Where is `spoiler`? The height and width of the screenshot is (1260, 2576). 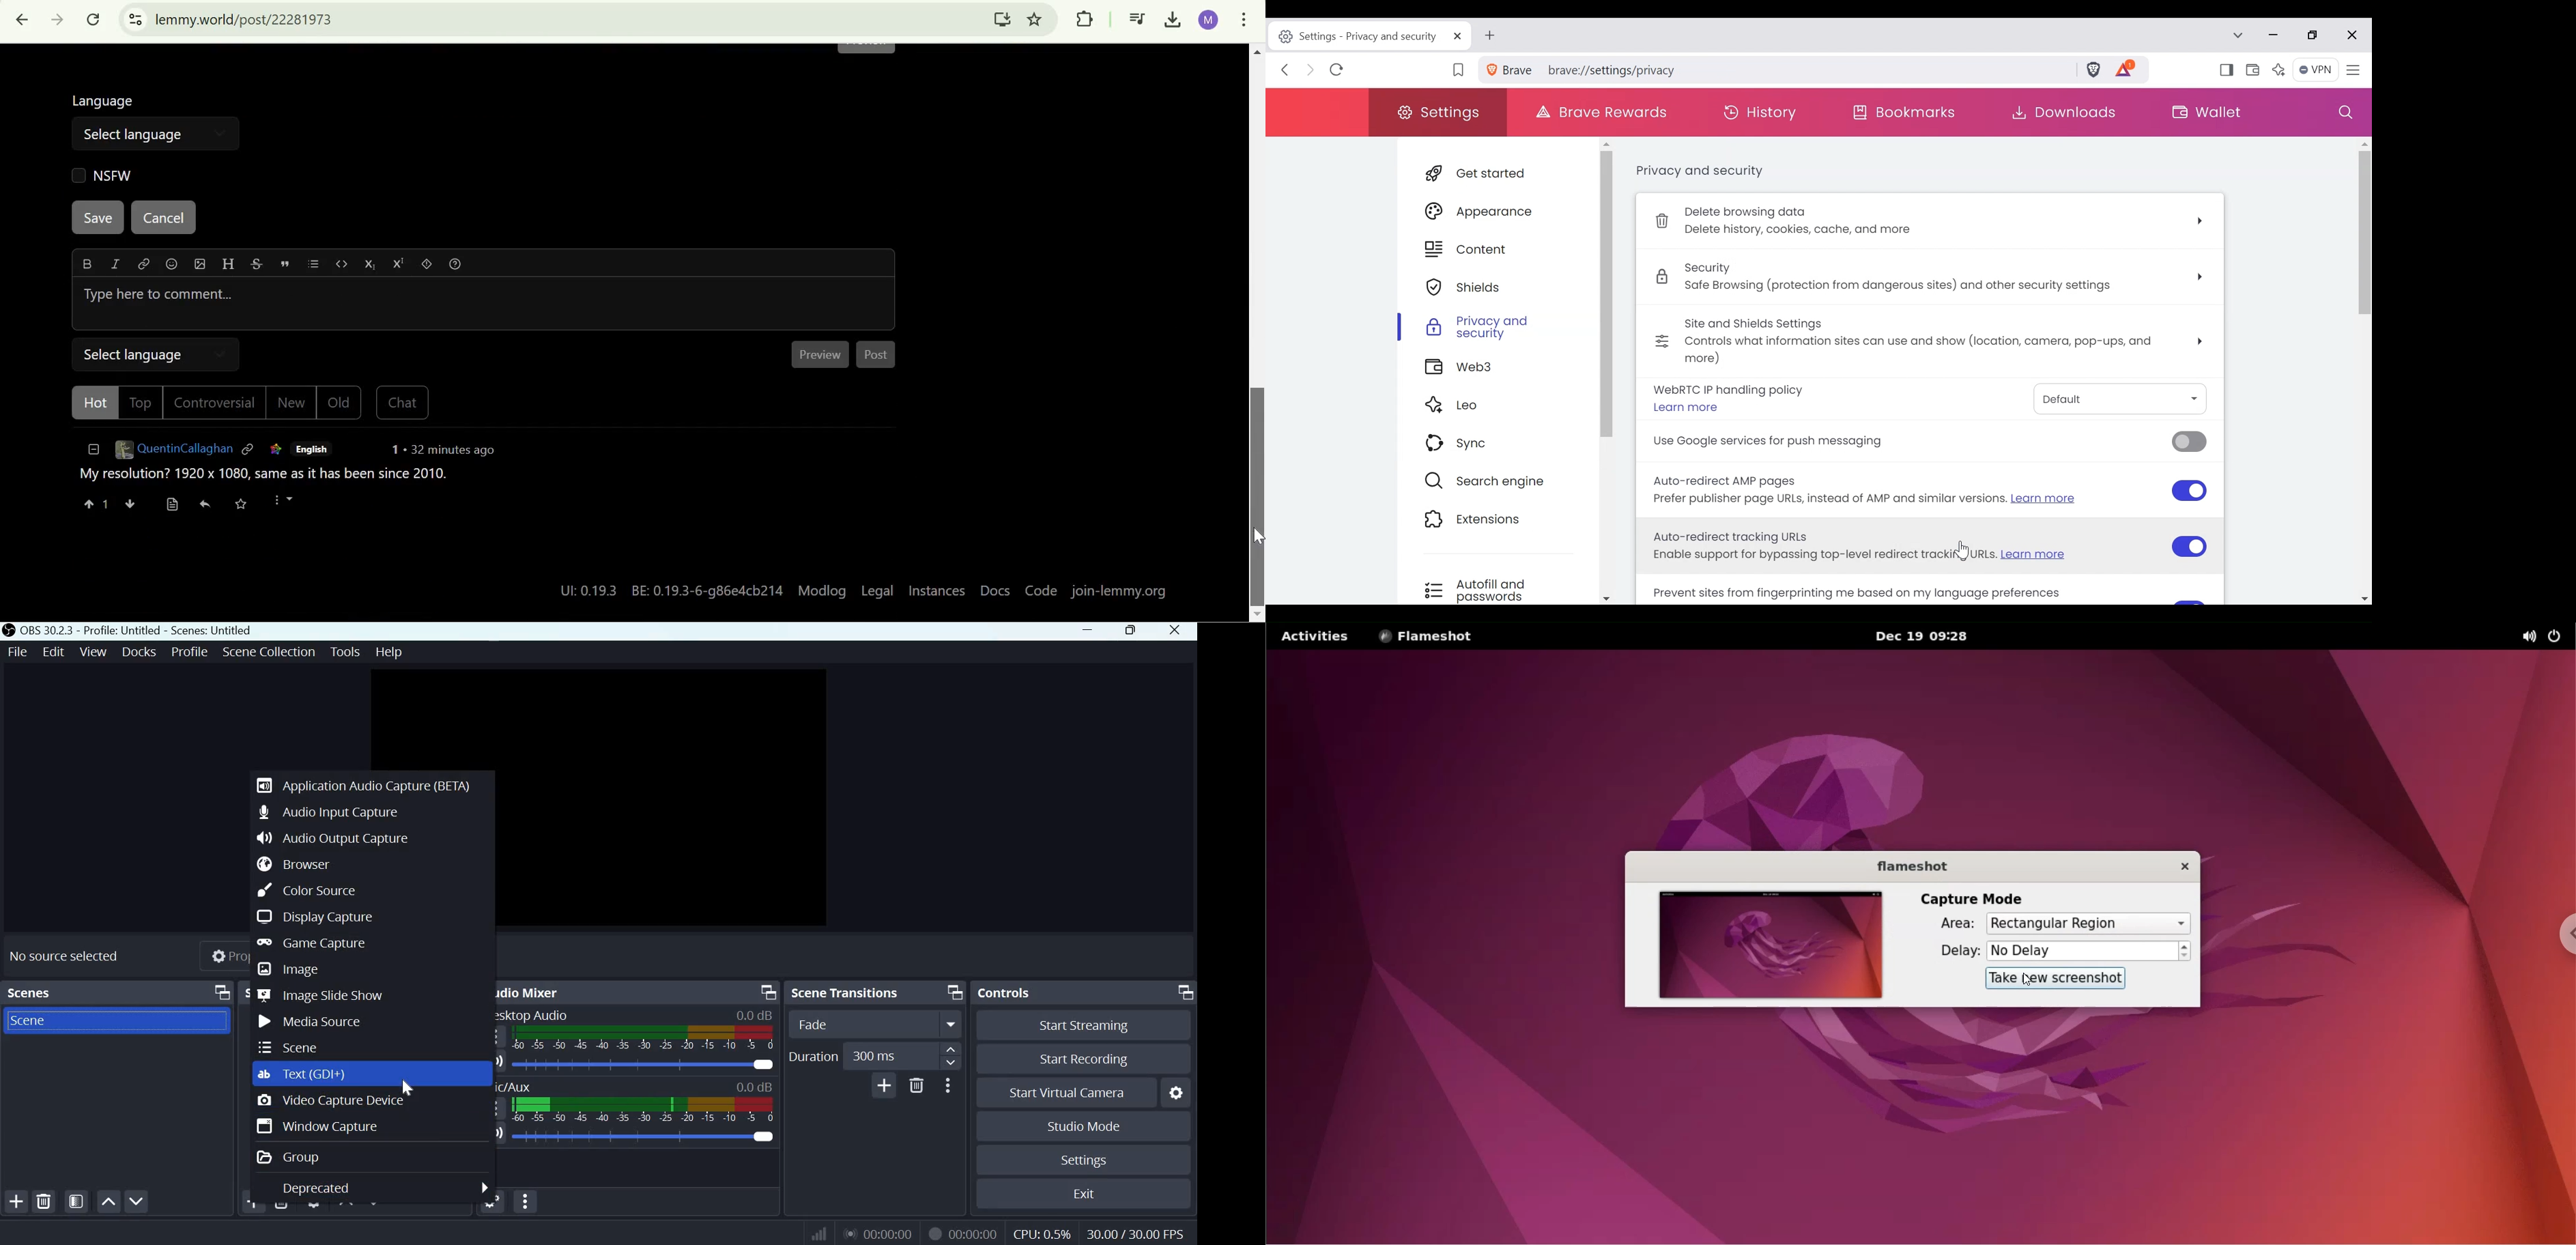 spoiler is located at coordinates (429, 266).